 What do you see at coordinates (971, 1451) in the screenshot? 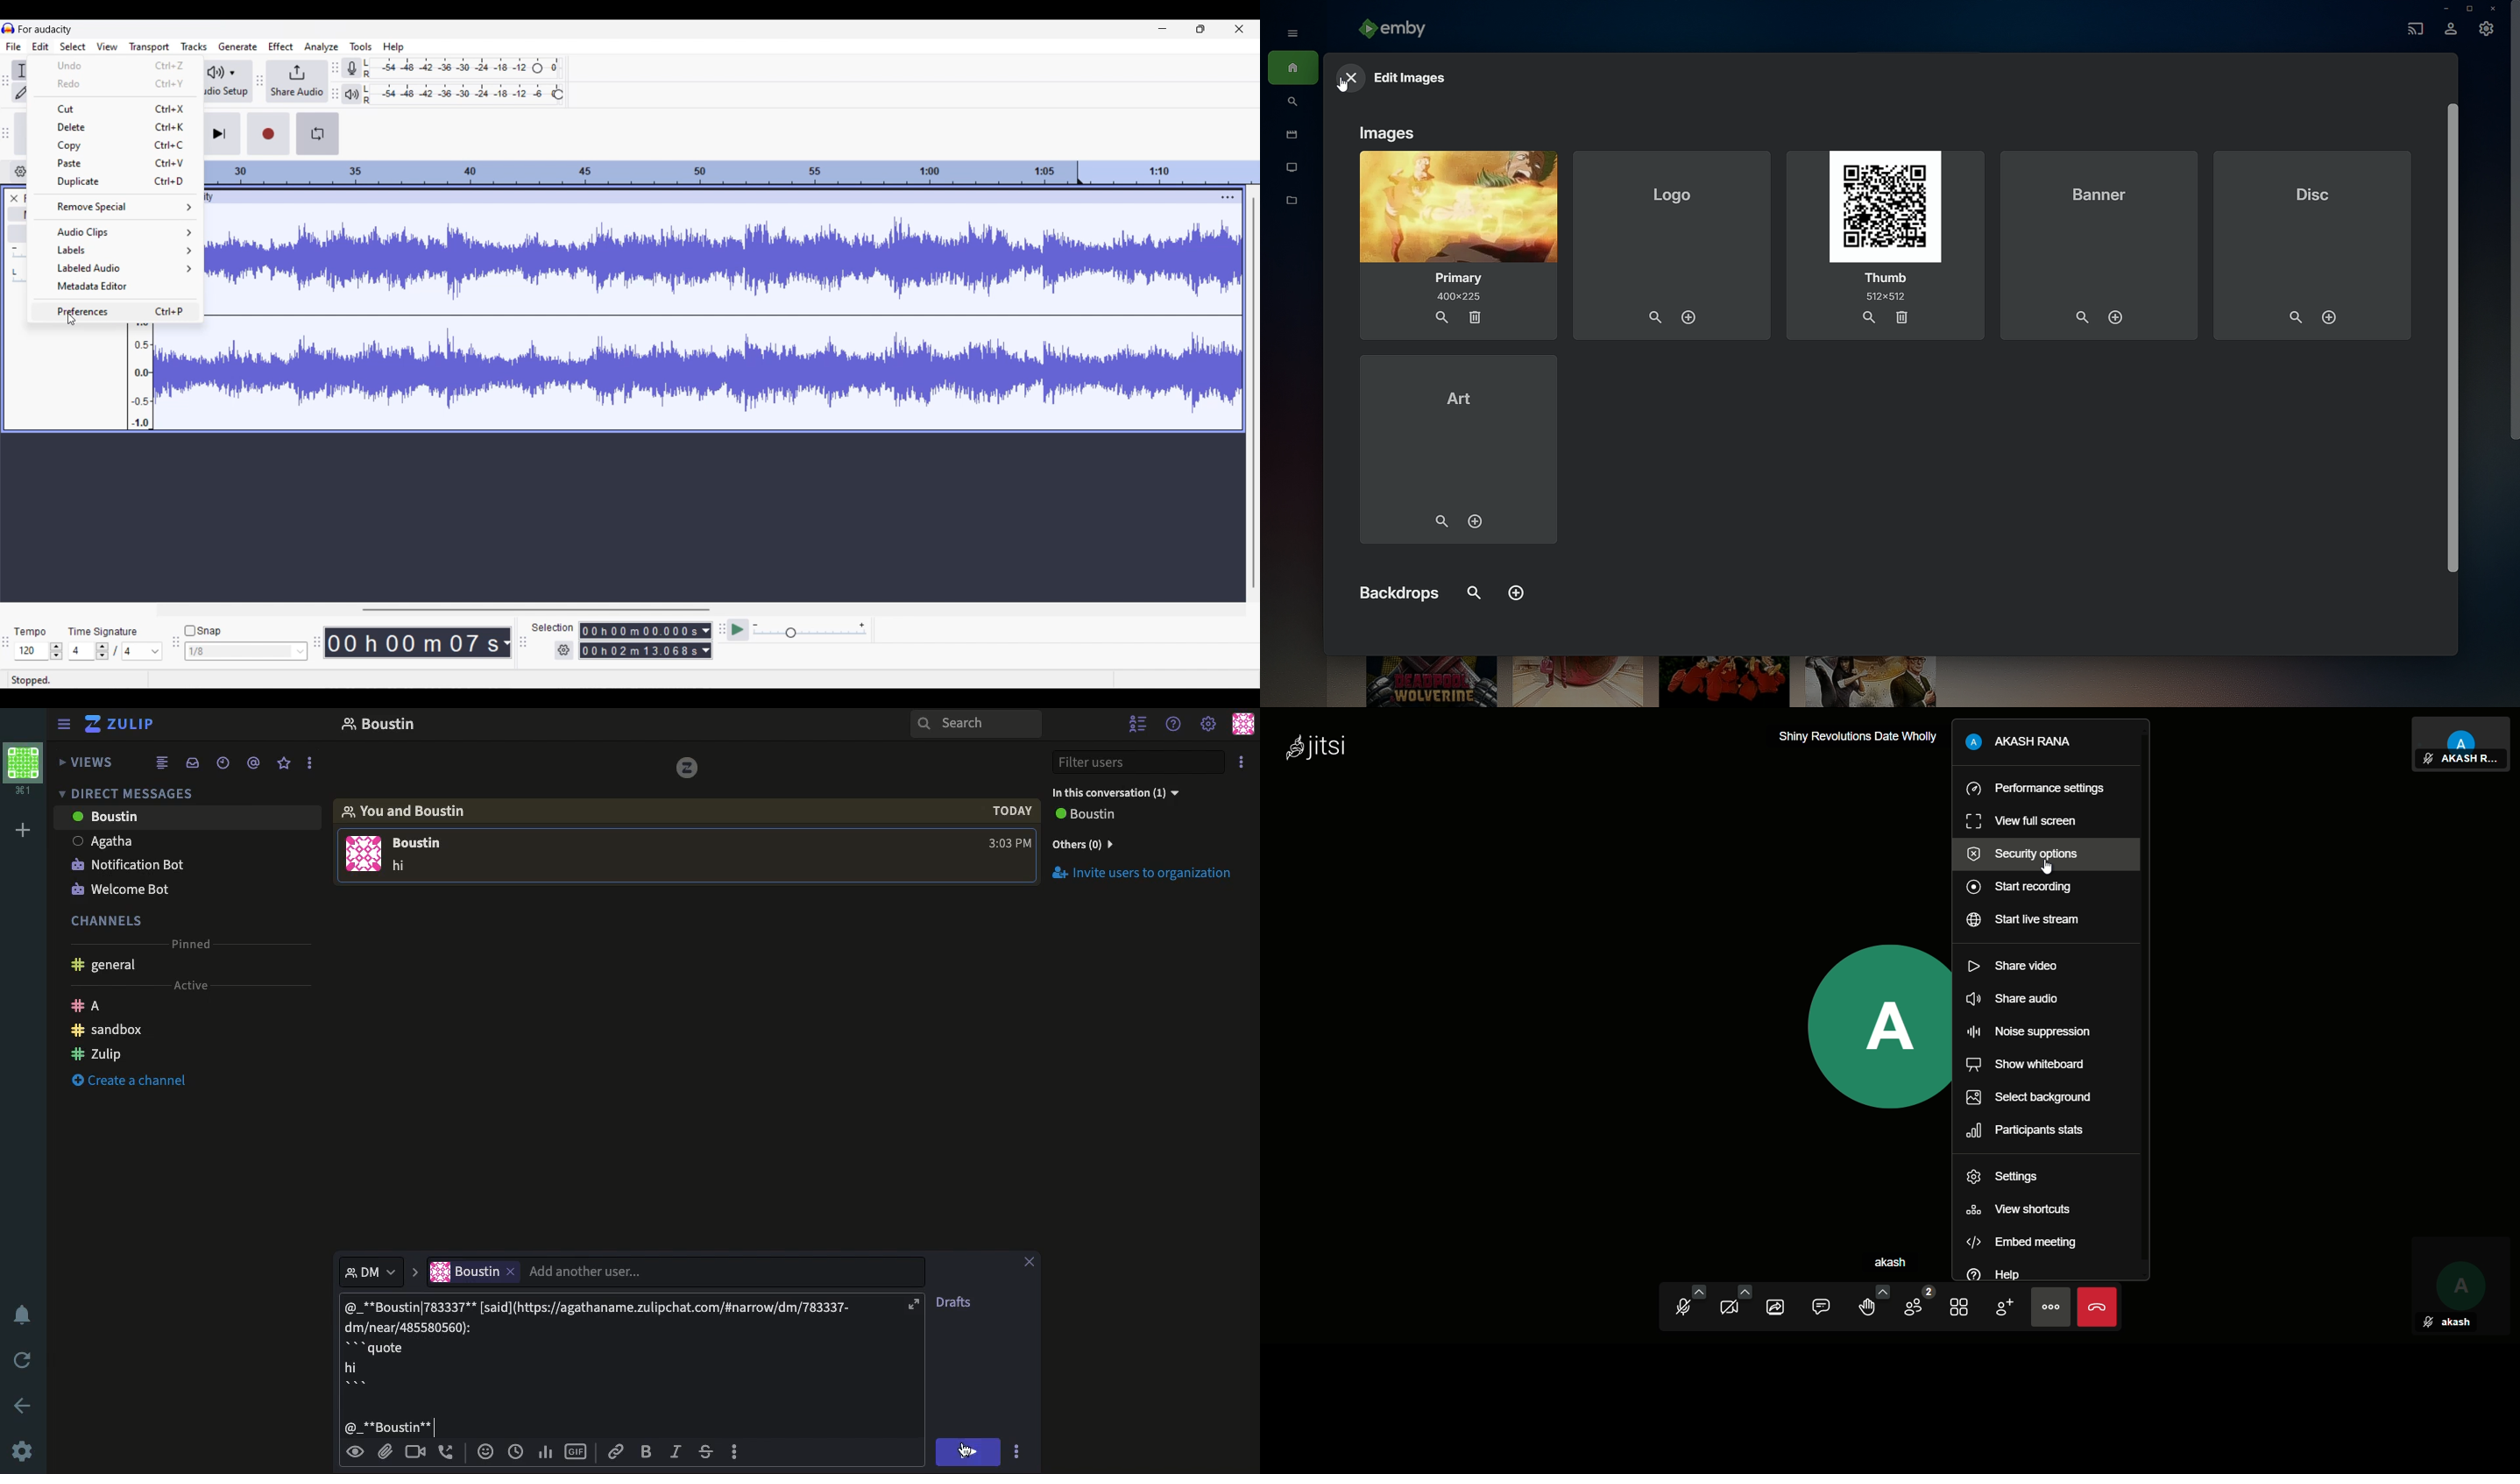
I see `Send` at bounding box center [971, 1451].